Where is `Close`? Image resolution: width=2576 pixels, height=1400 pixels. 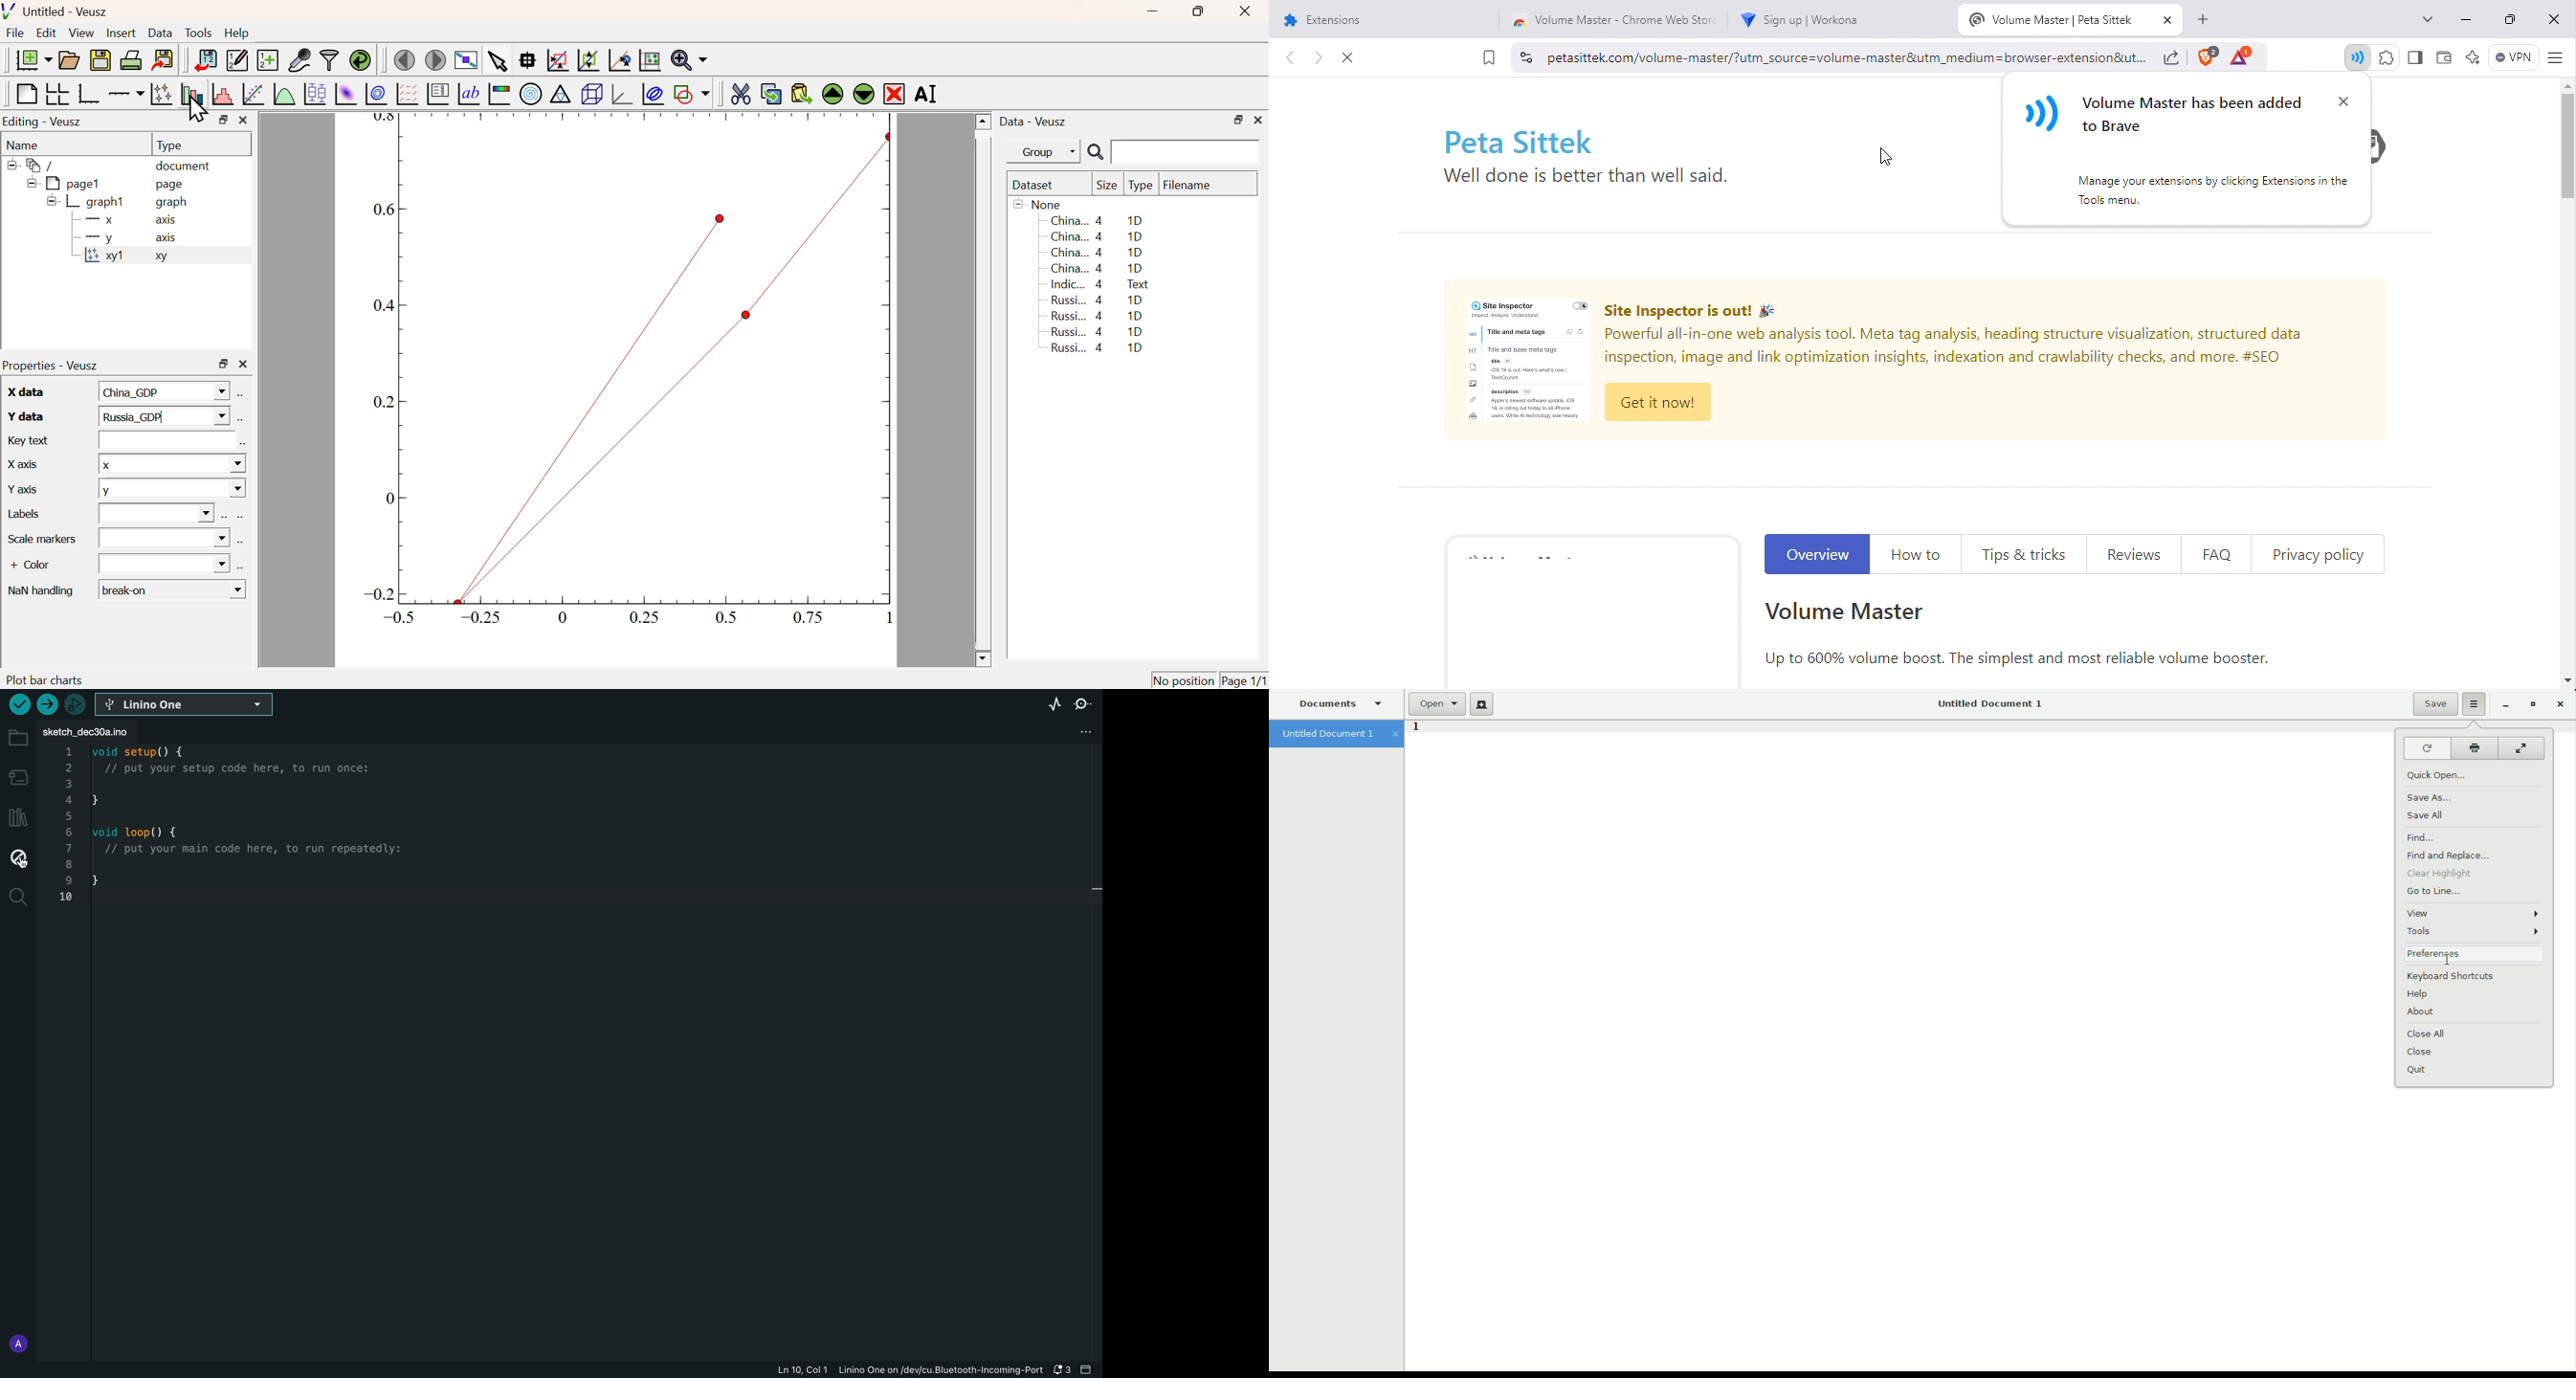
Close is located at coordinates (243, 120).